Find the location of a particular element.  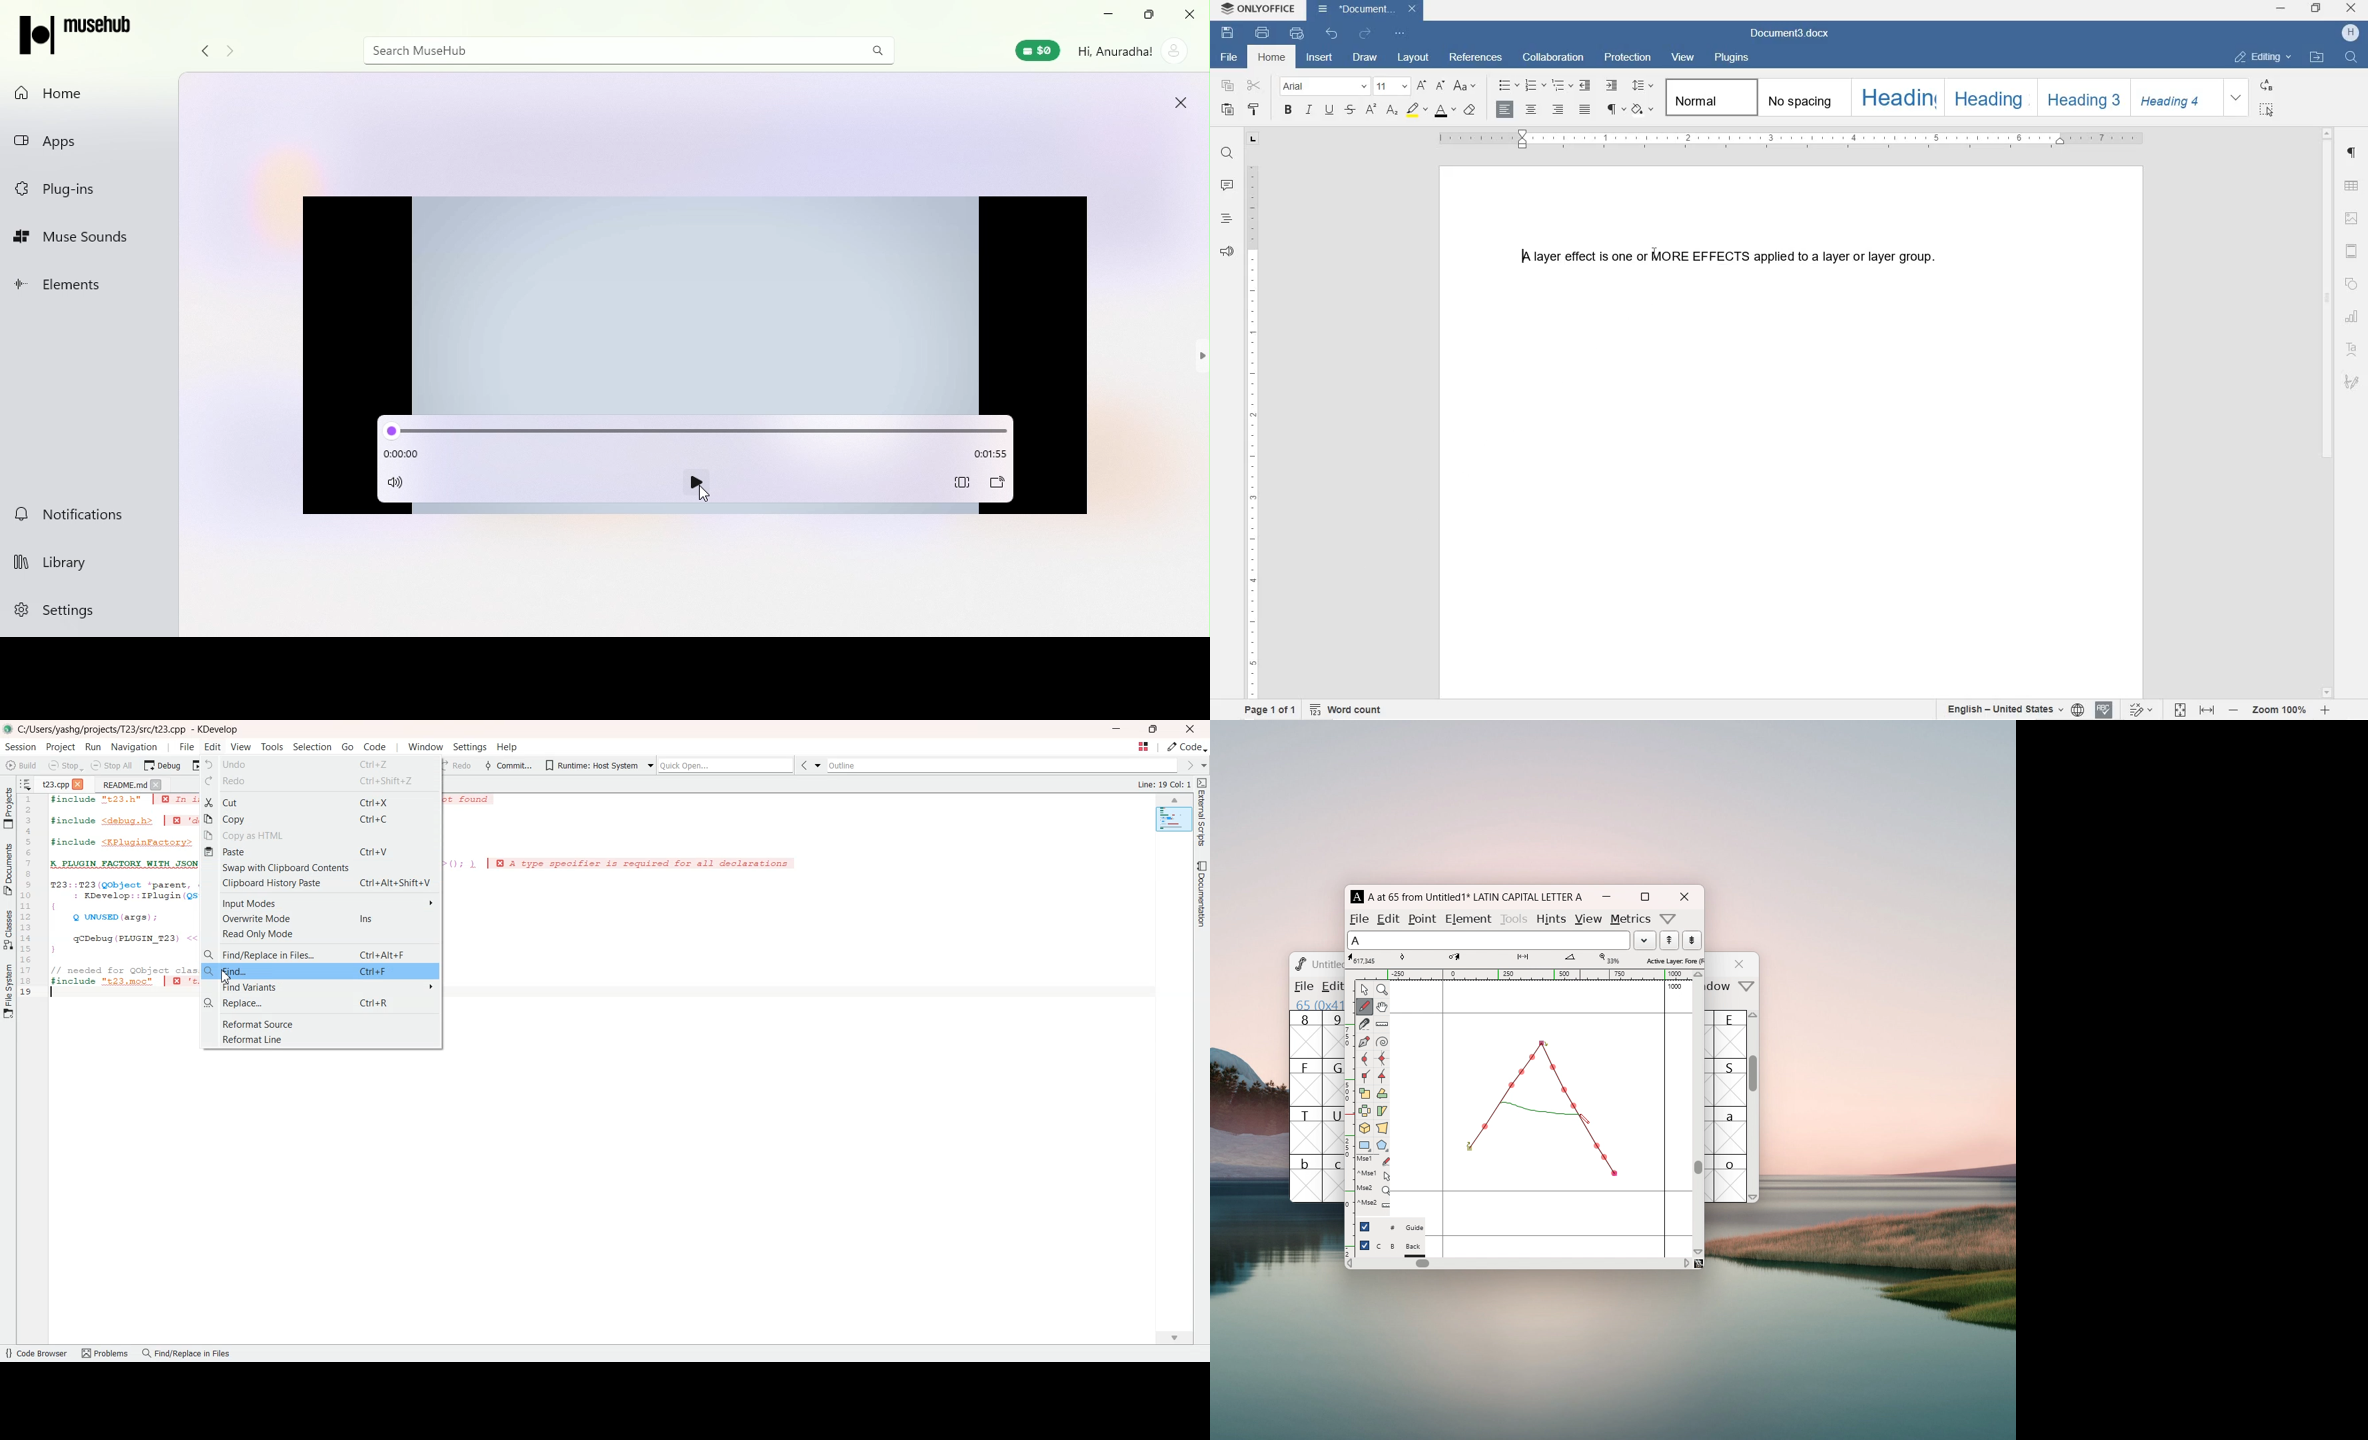

scroll by hand  is located at coordinates (1382, 1007).